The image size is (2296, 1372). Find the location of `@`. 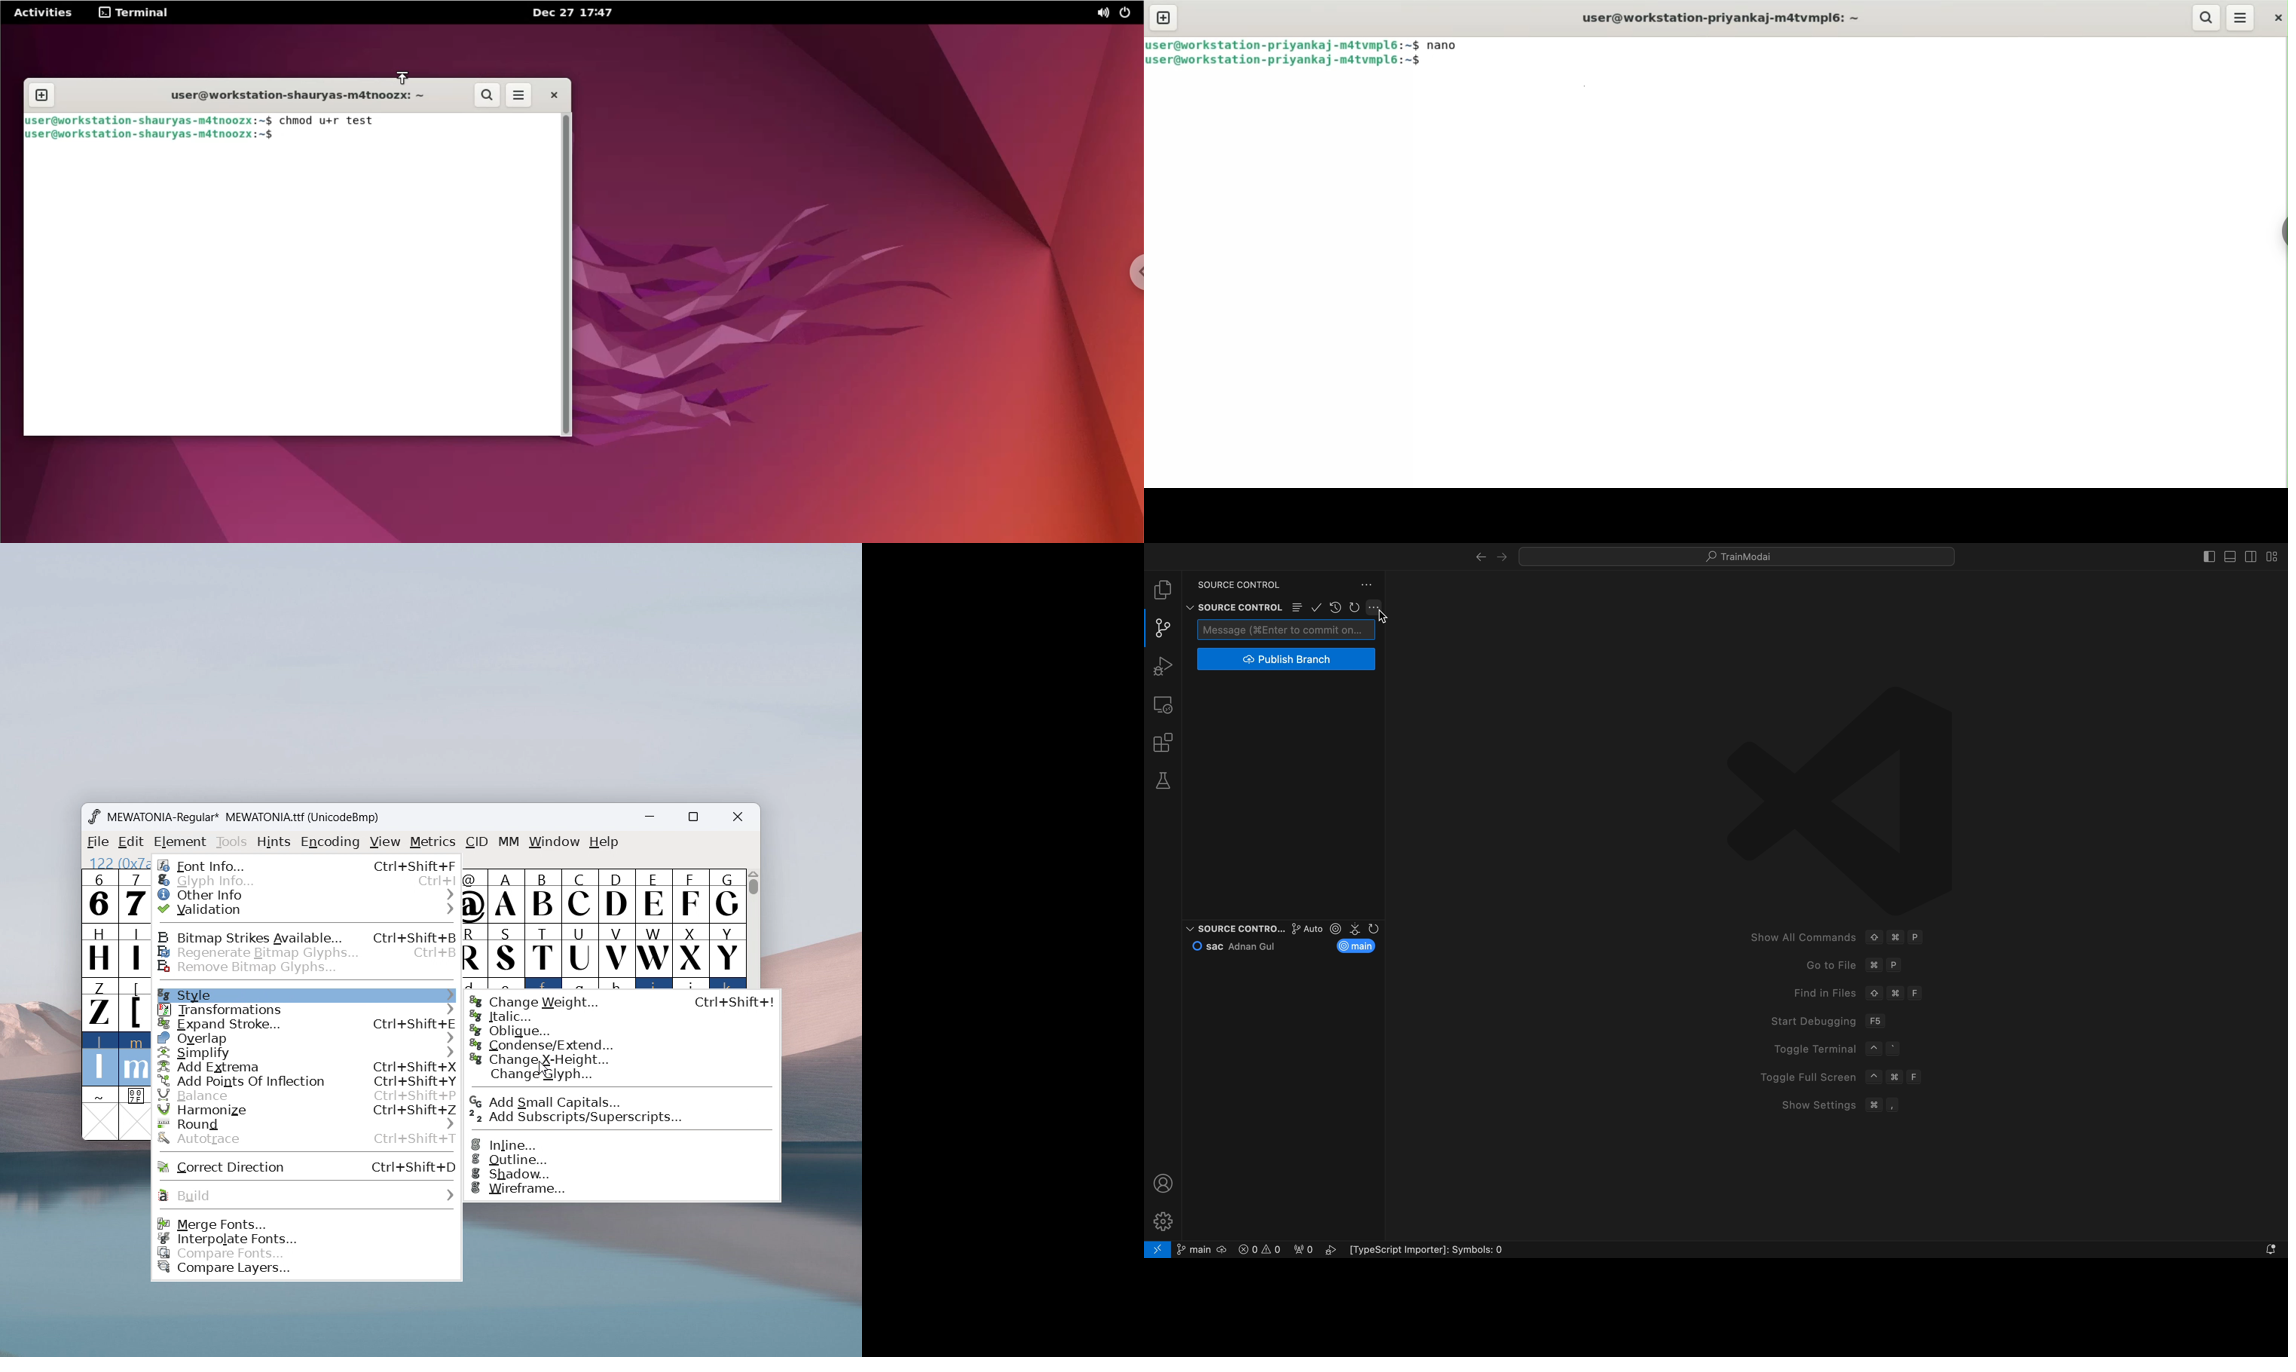

@ is located at coordinates (476, 896).